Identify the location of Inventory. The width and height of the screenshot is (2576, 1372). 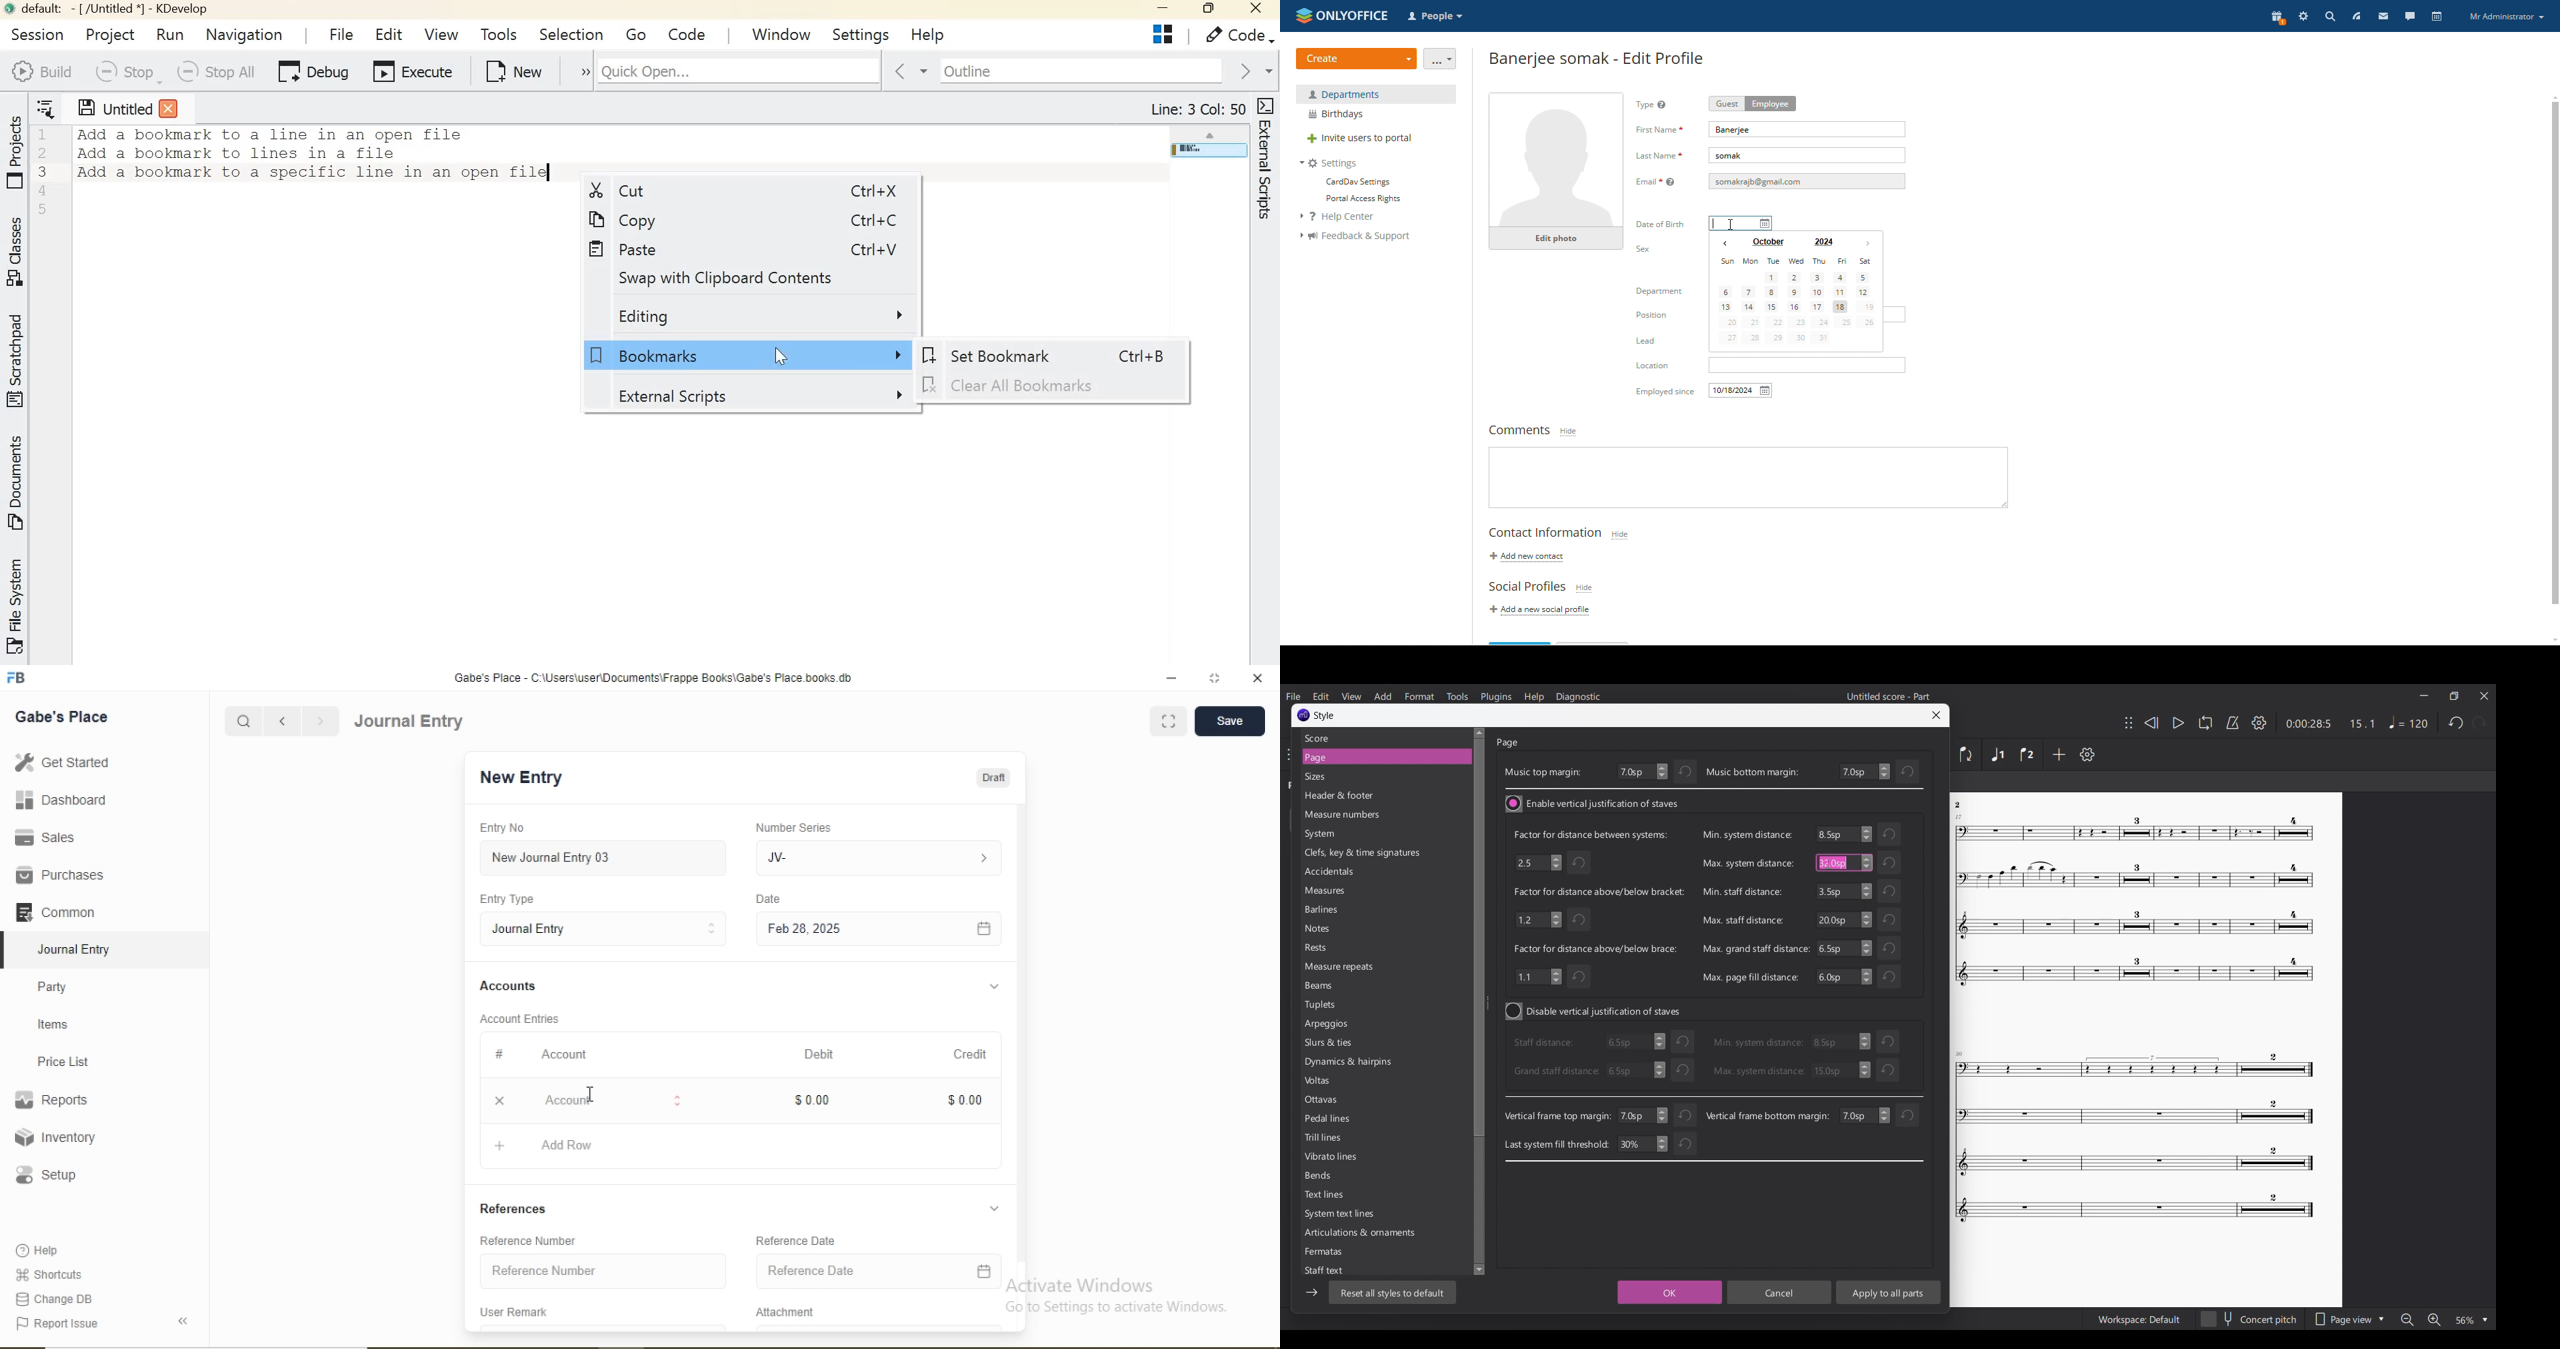
(56, 1137).